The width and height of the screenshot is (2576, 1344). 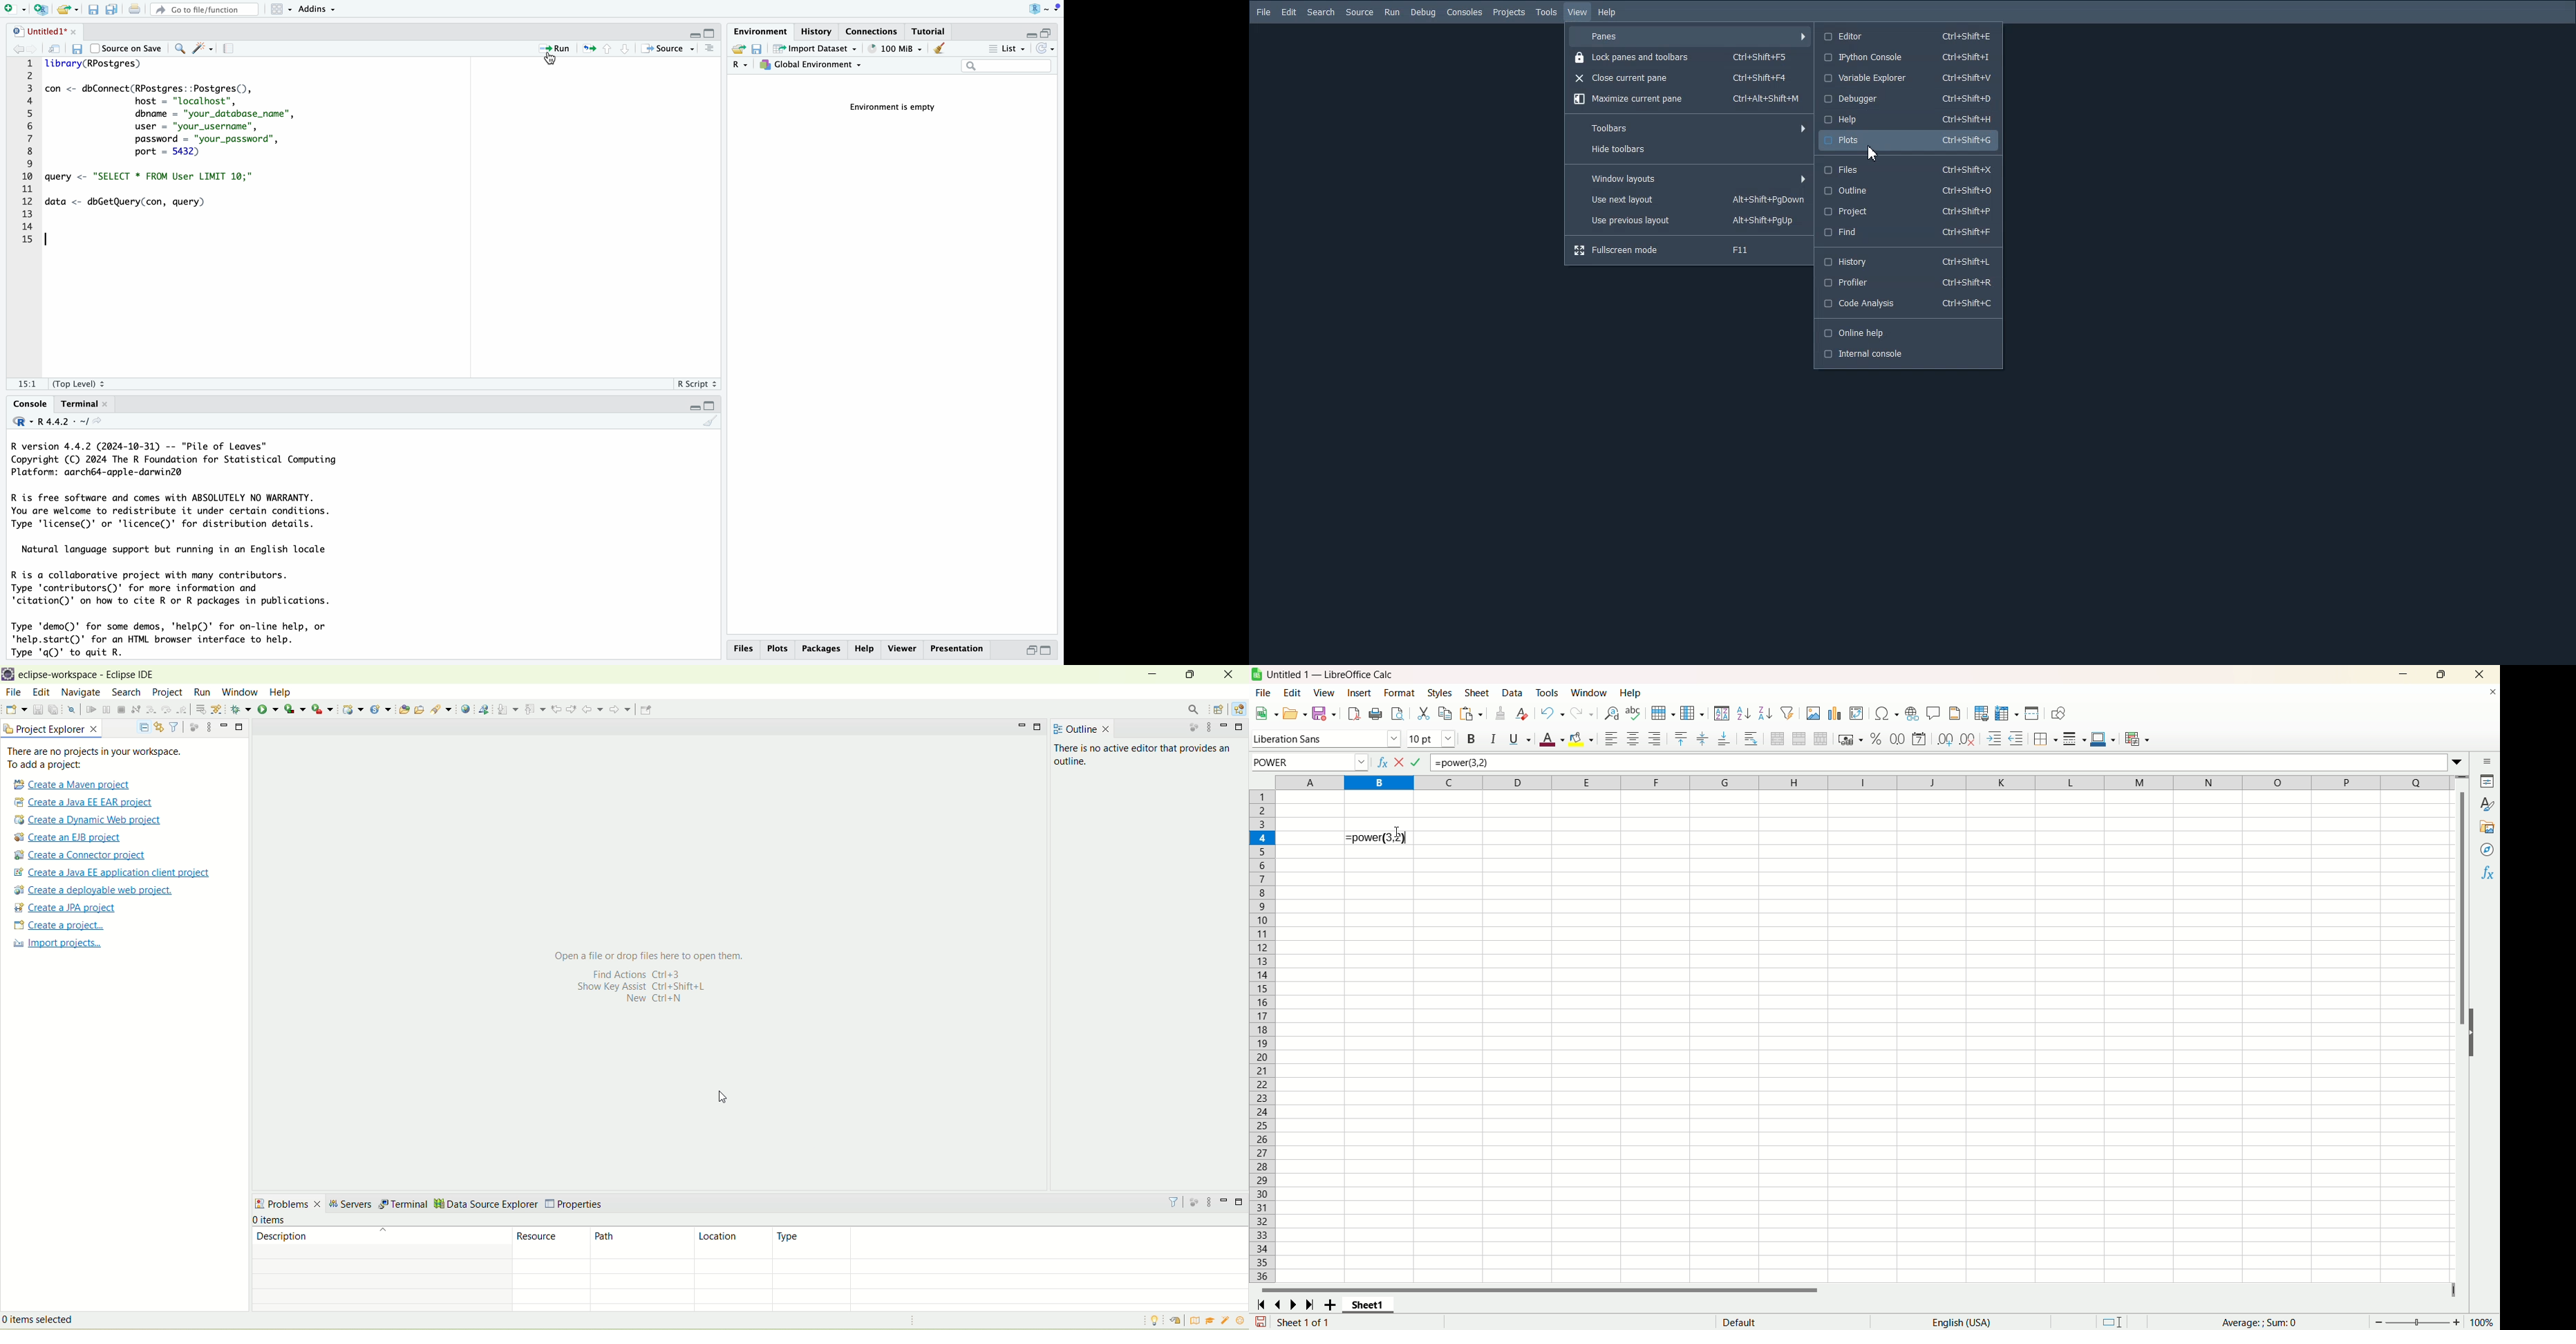 I want to click on Project, so click(x=1910, y=212).